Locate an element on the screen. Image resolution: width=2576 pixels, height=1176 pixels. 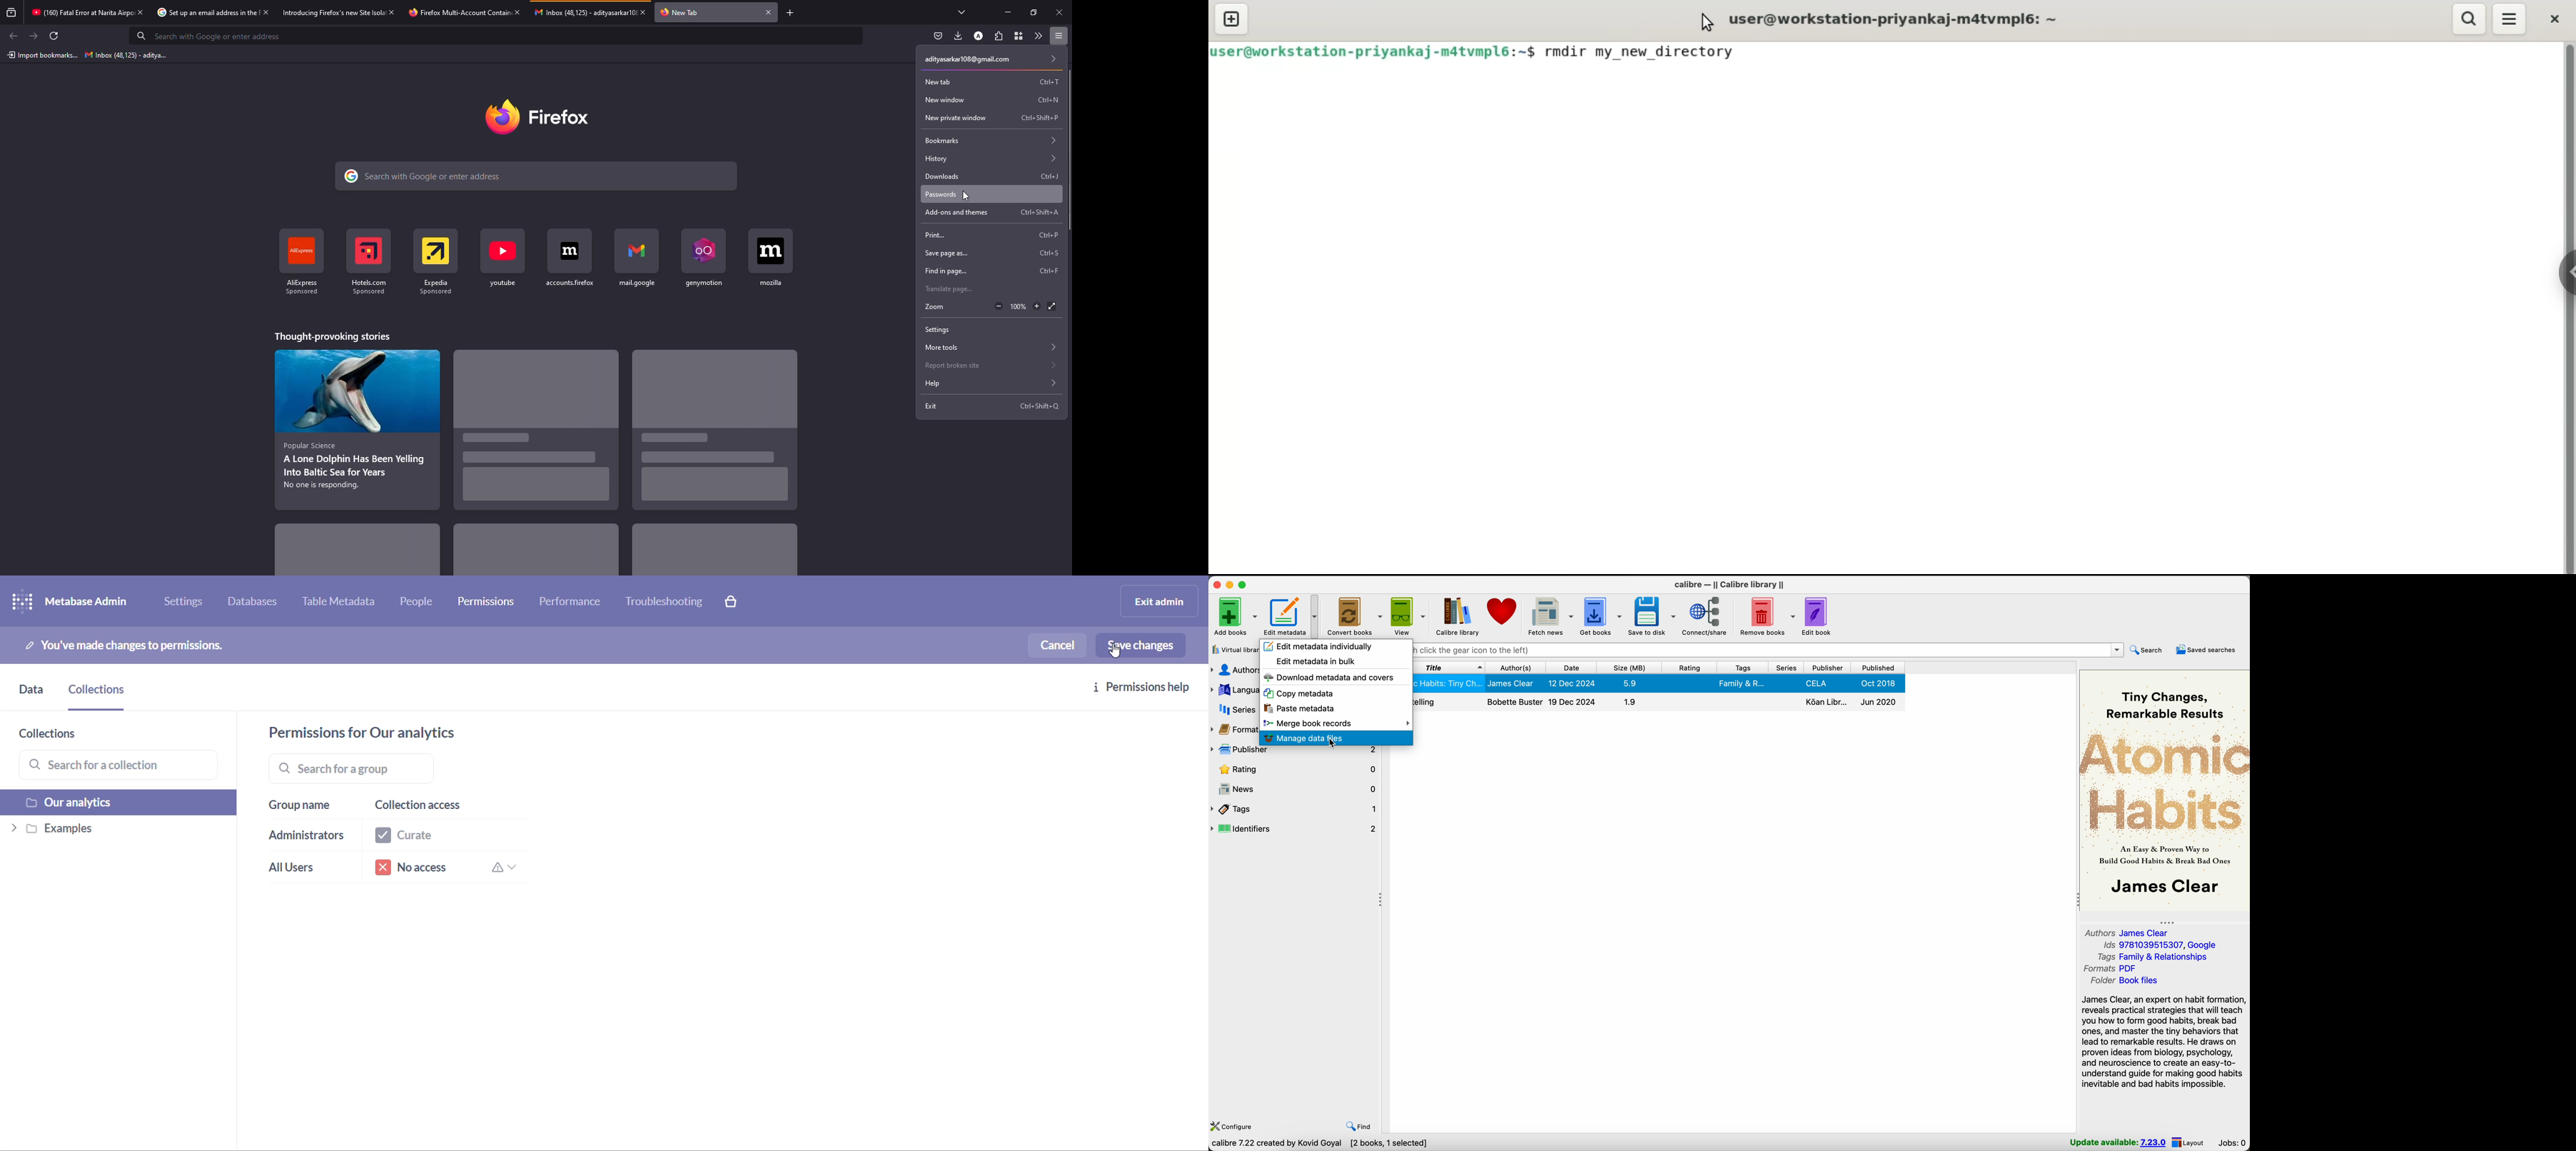
shortcut is located at coordinates (1040, 176).